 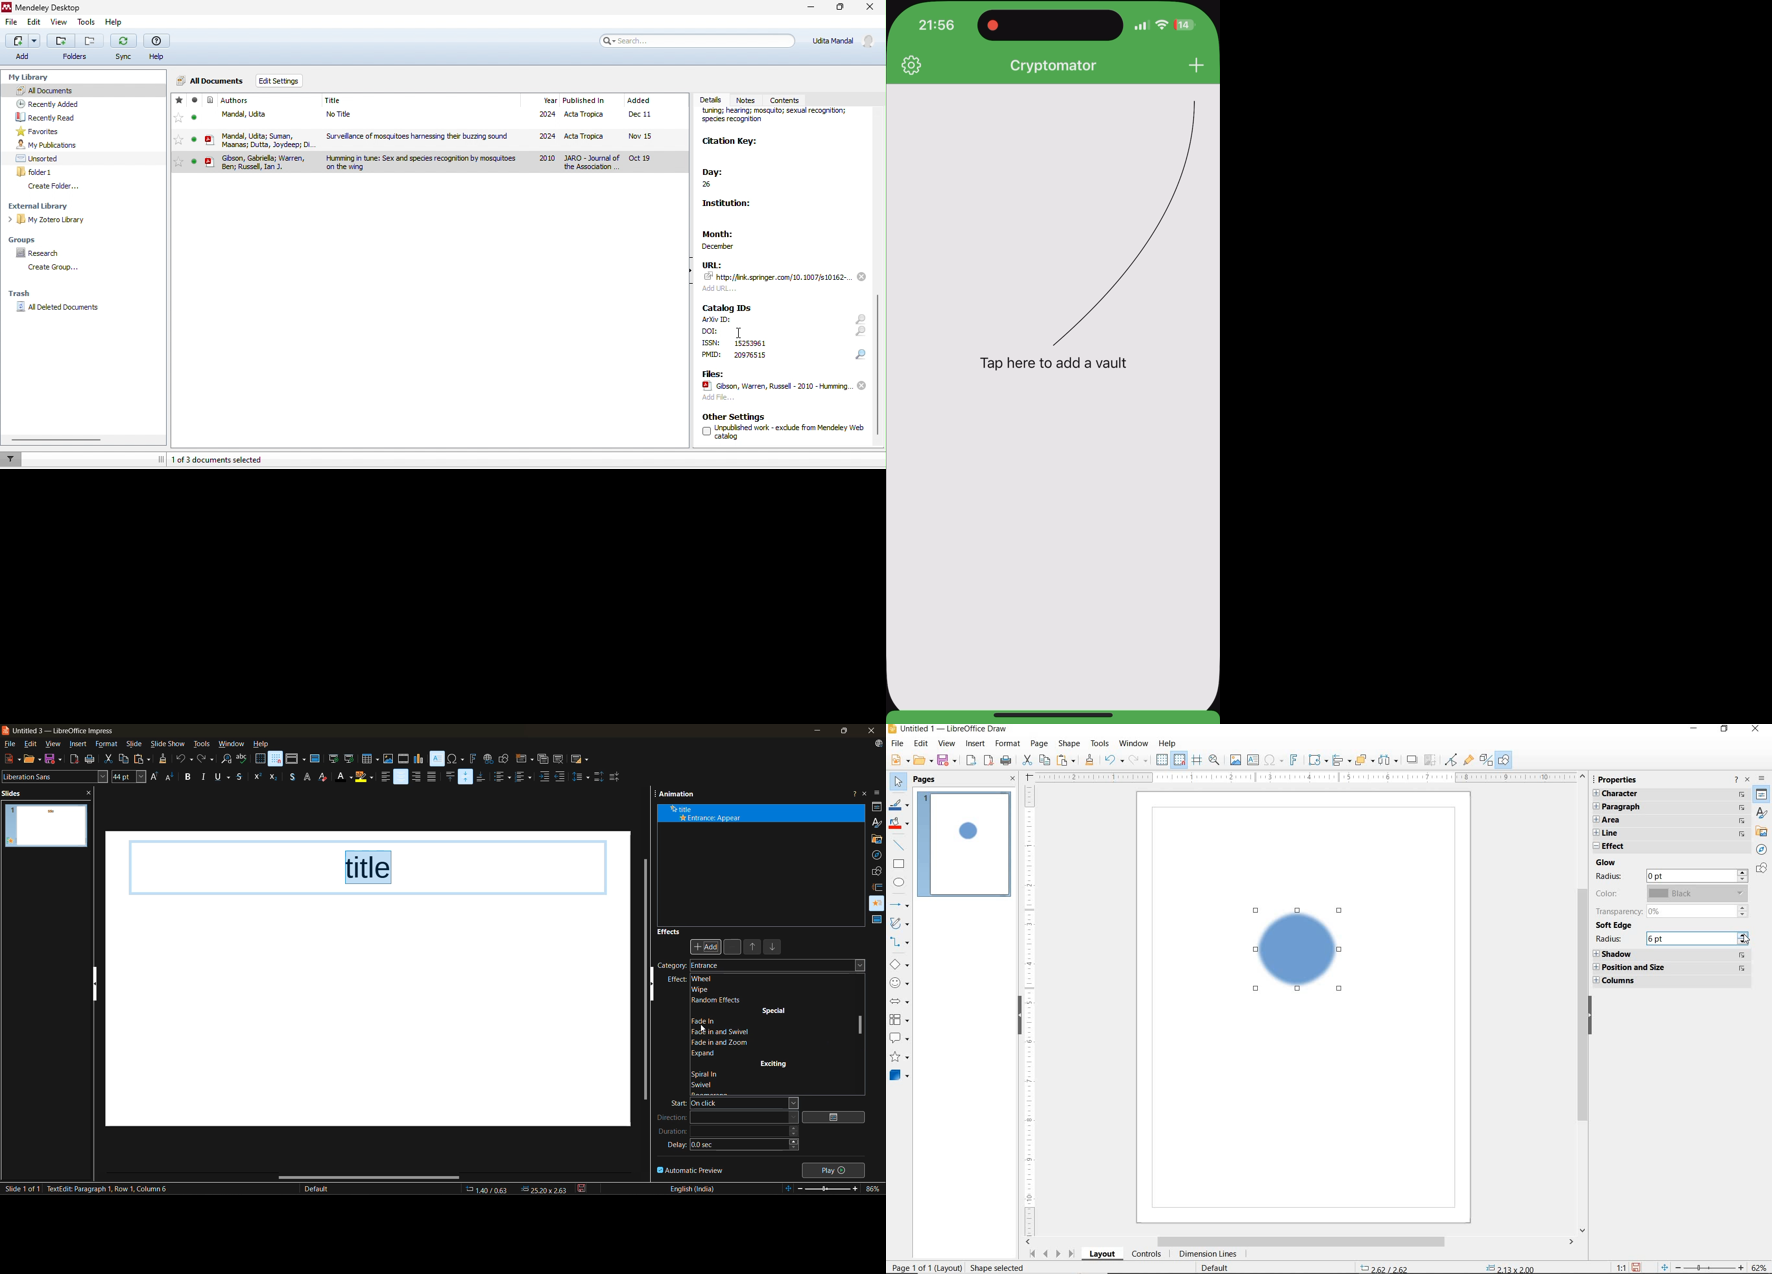 What do you see at coordinates (730, 237) in the screenshot?
I see `month: december` at bounding box center [730, 237].